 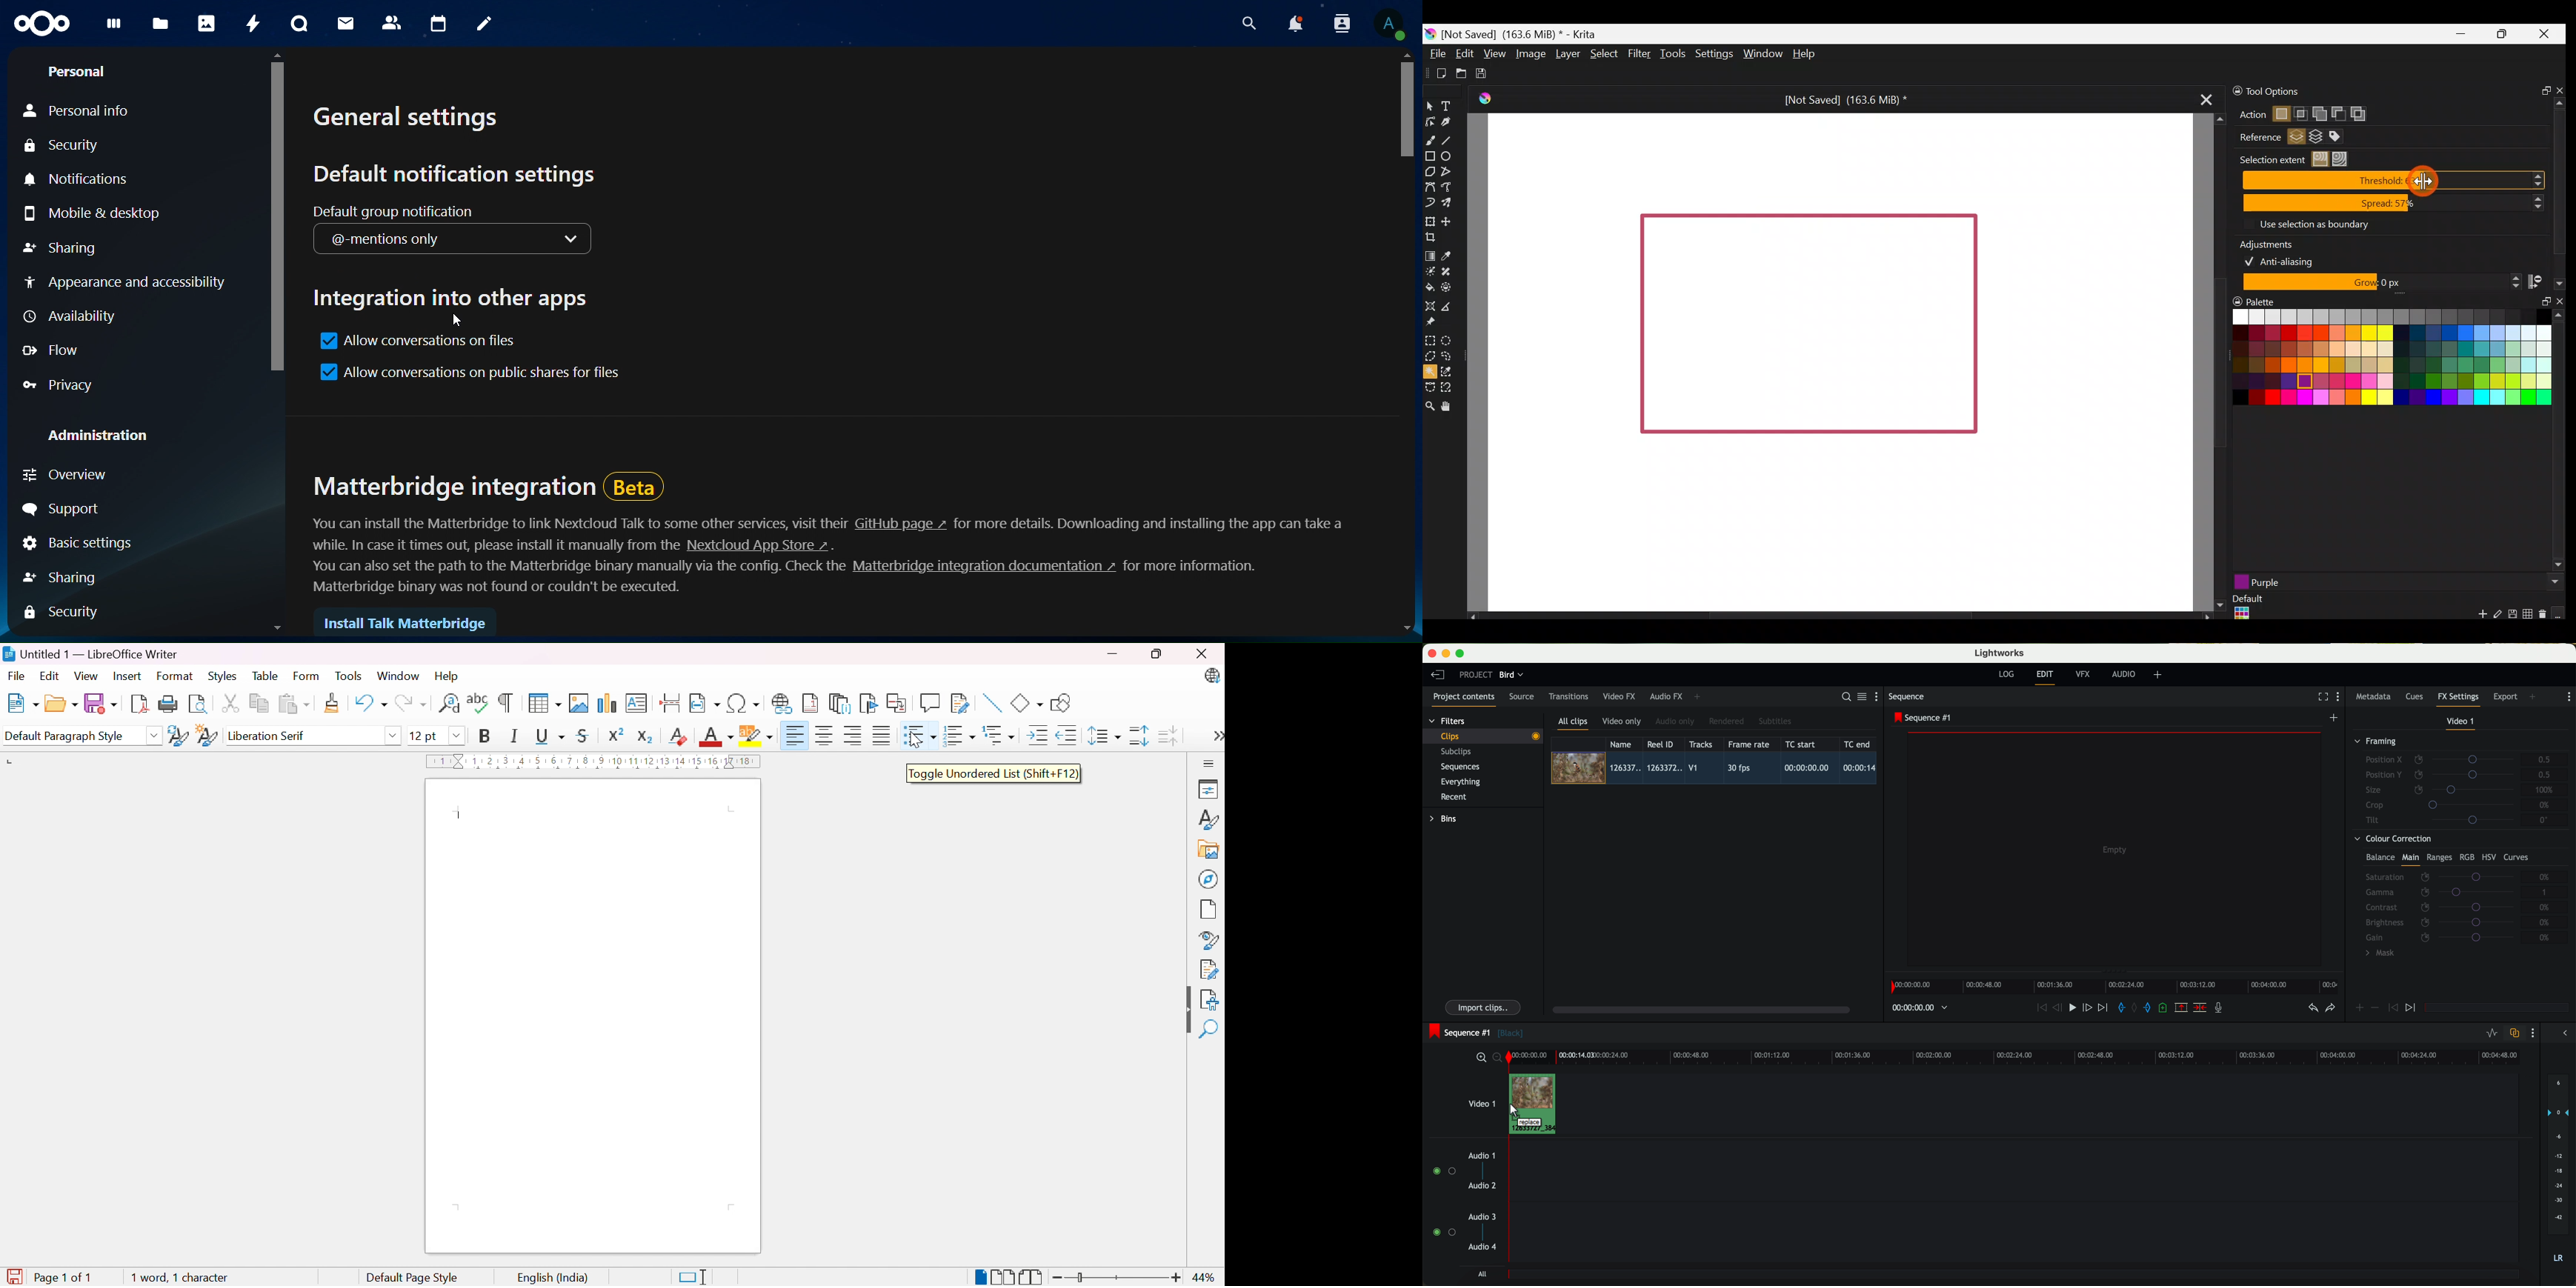 What do you see at coordinates (70, 318) in the screenshot?
I see `availability` at bounding box center [70, 318].